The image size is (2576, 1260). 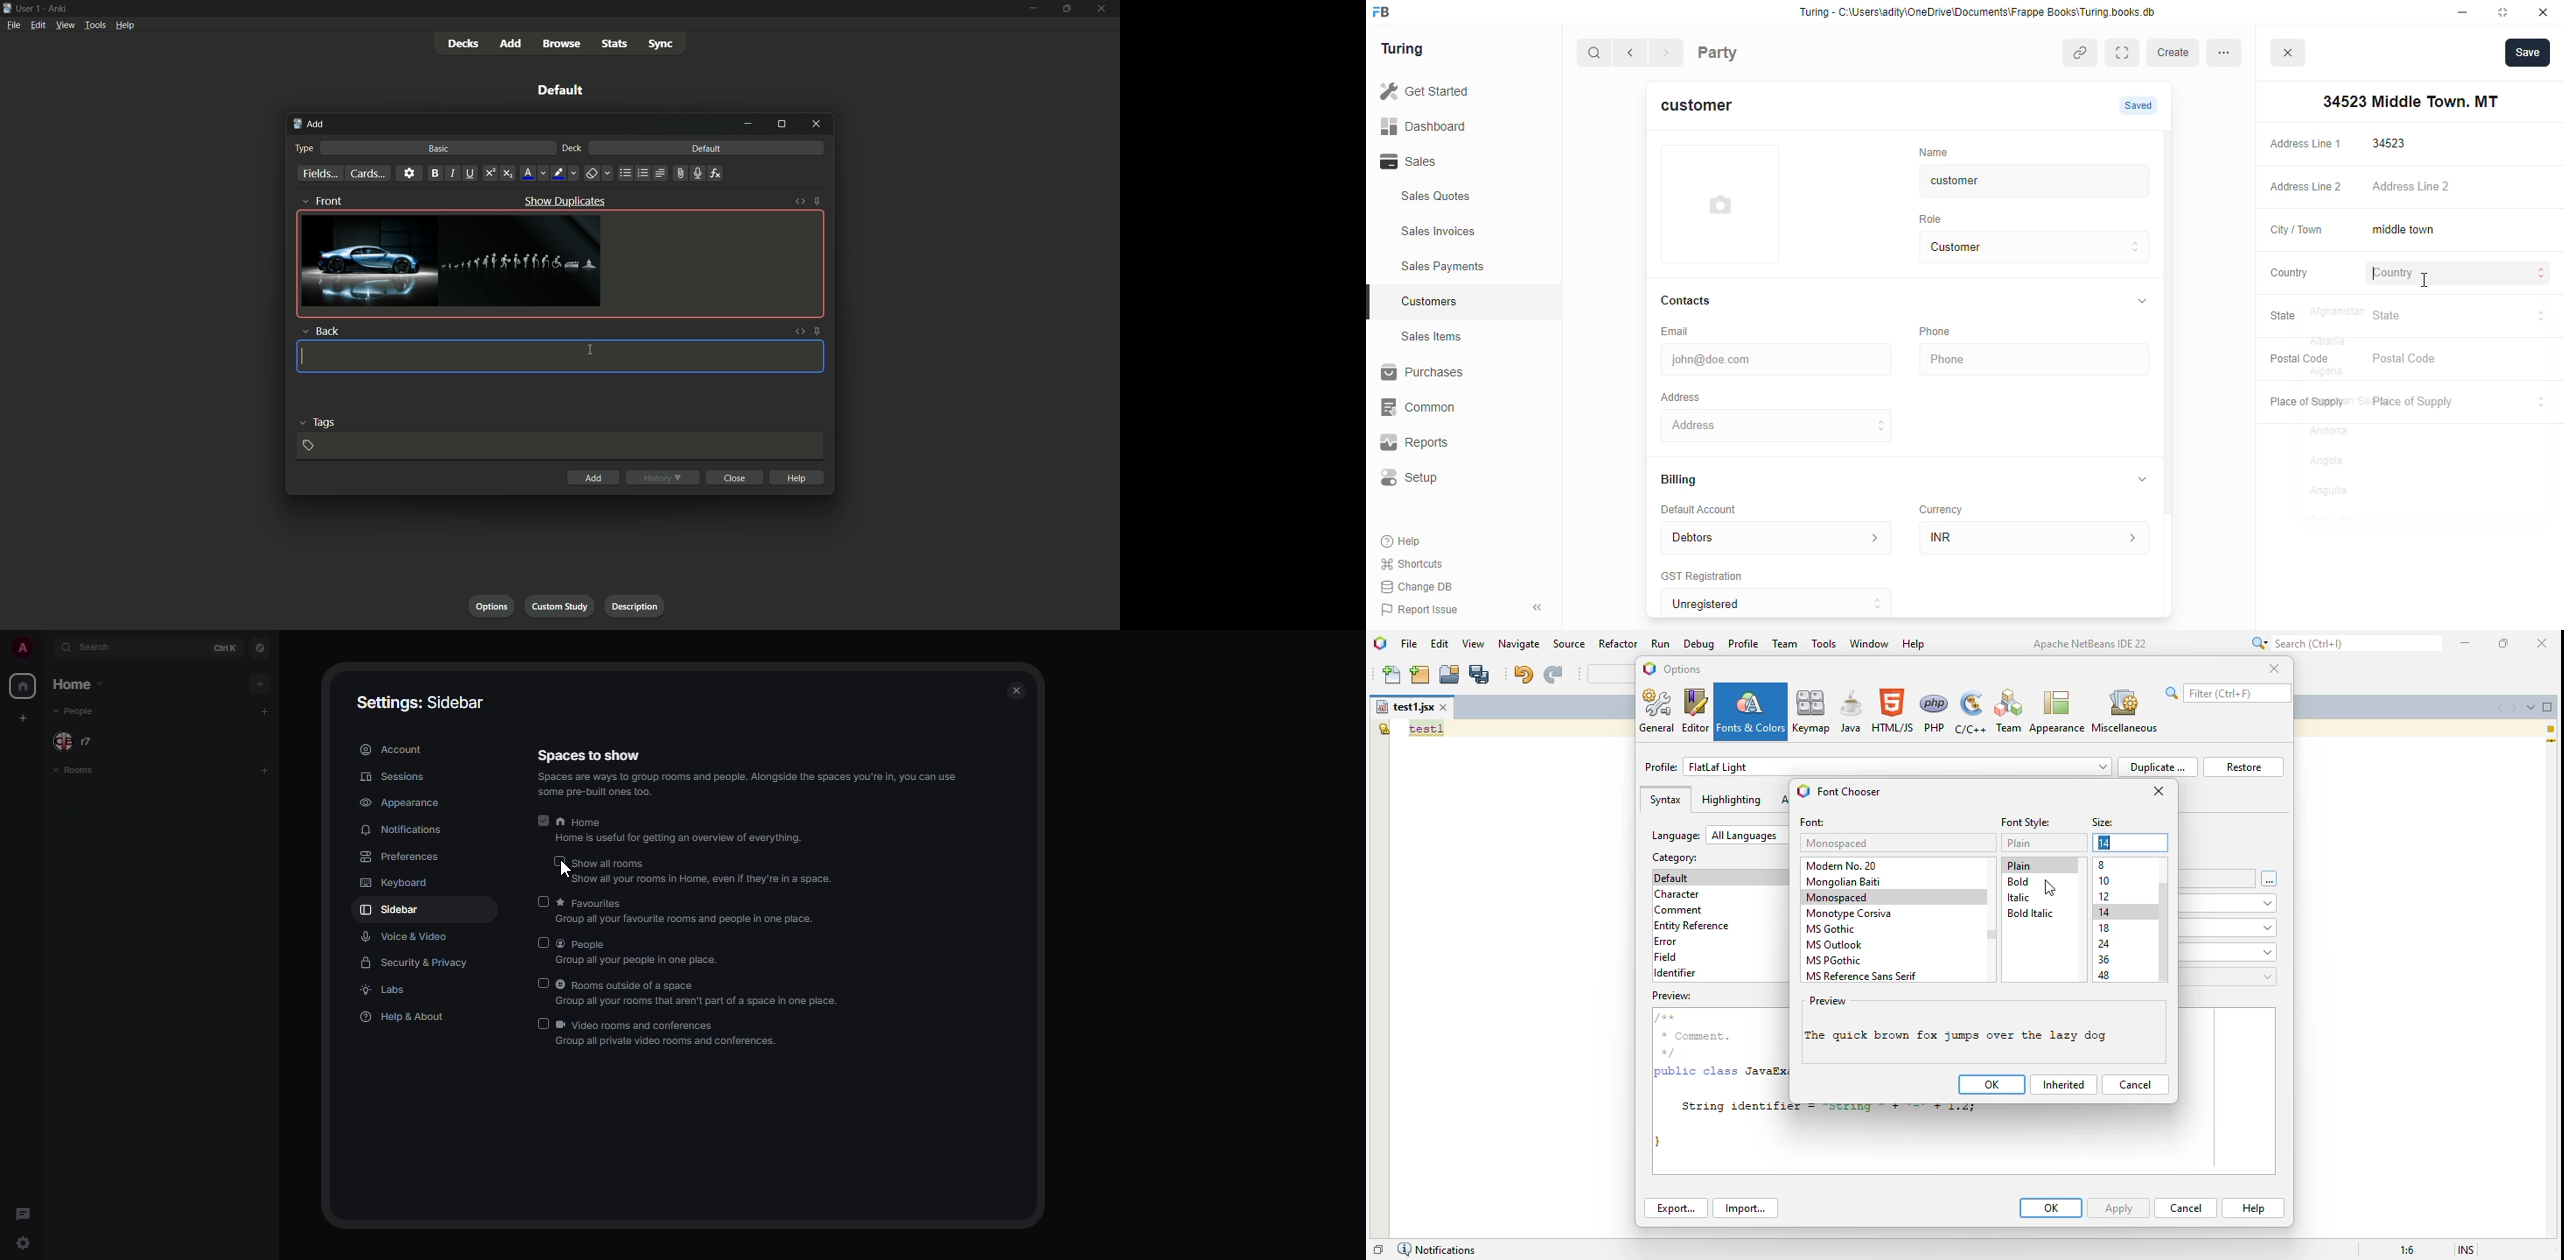 What do you see at coordinates (523, 262) in the screenshot?
I see `second image added` at bounding box center [523, 262].